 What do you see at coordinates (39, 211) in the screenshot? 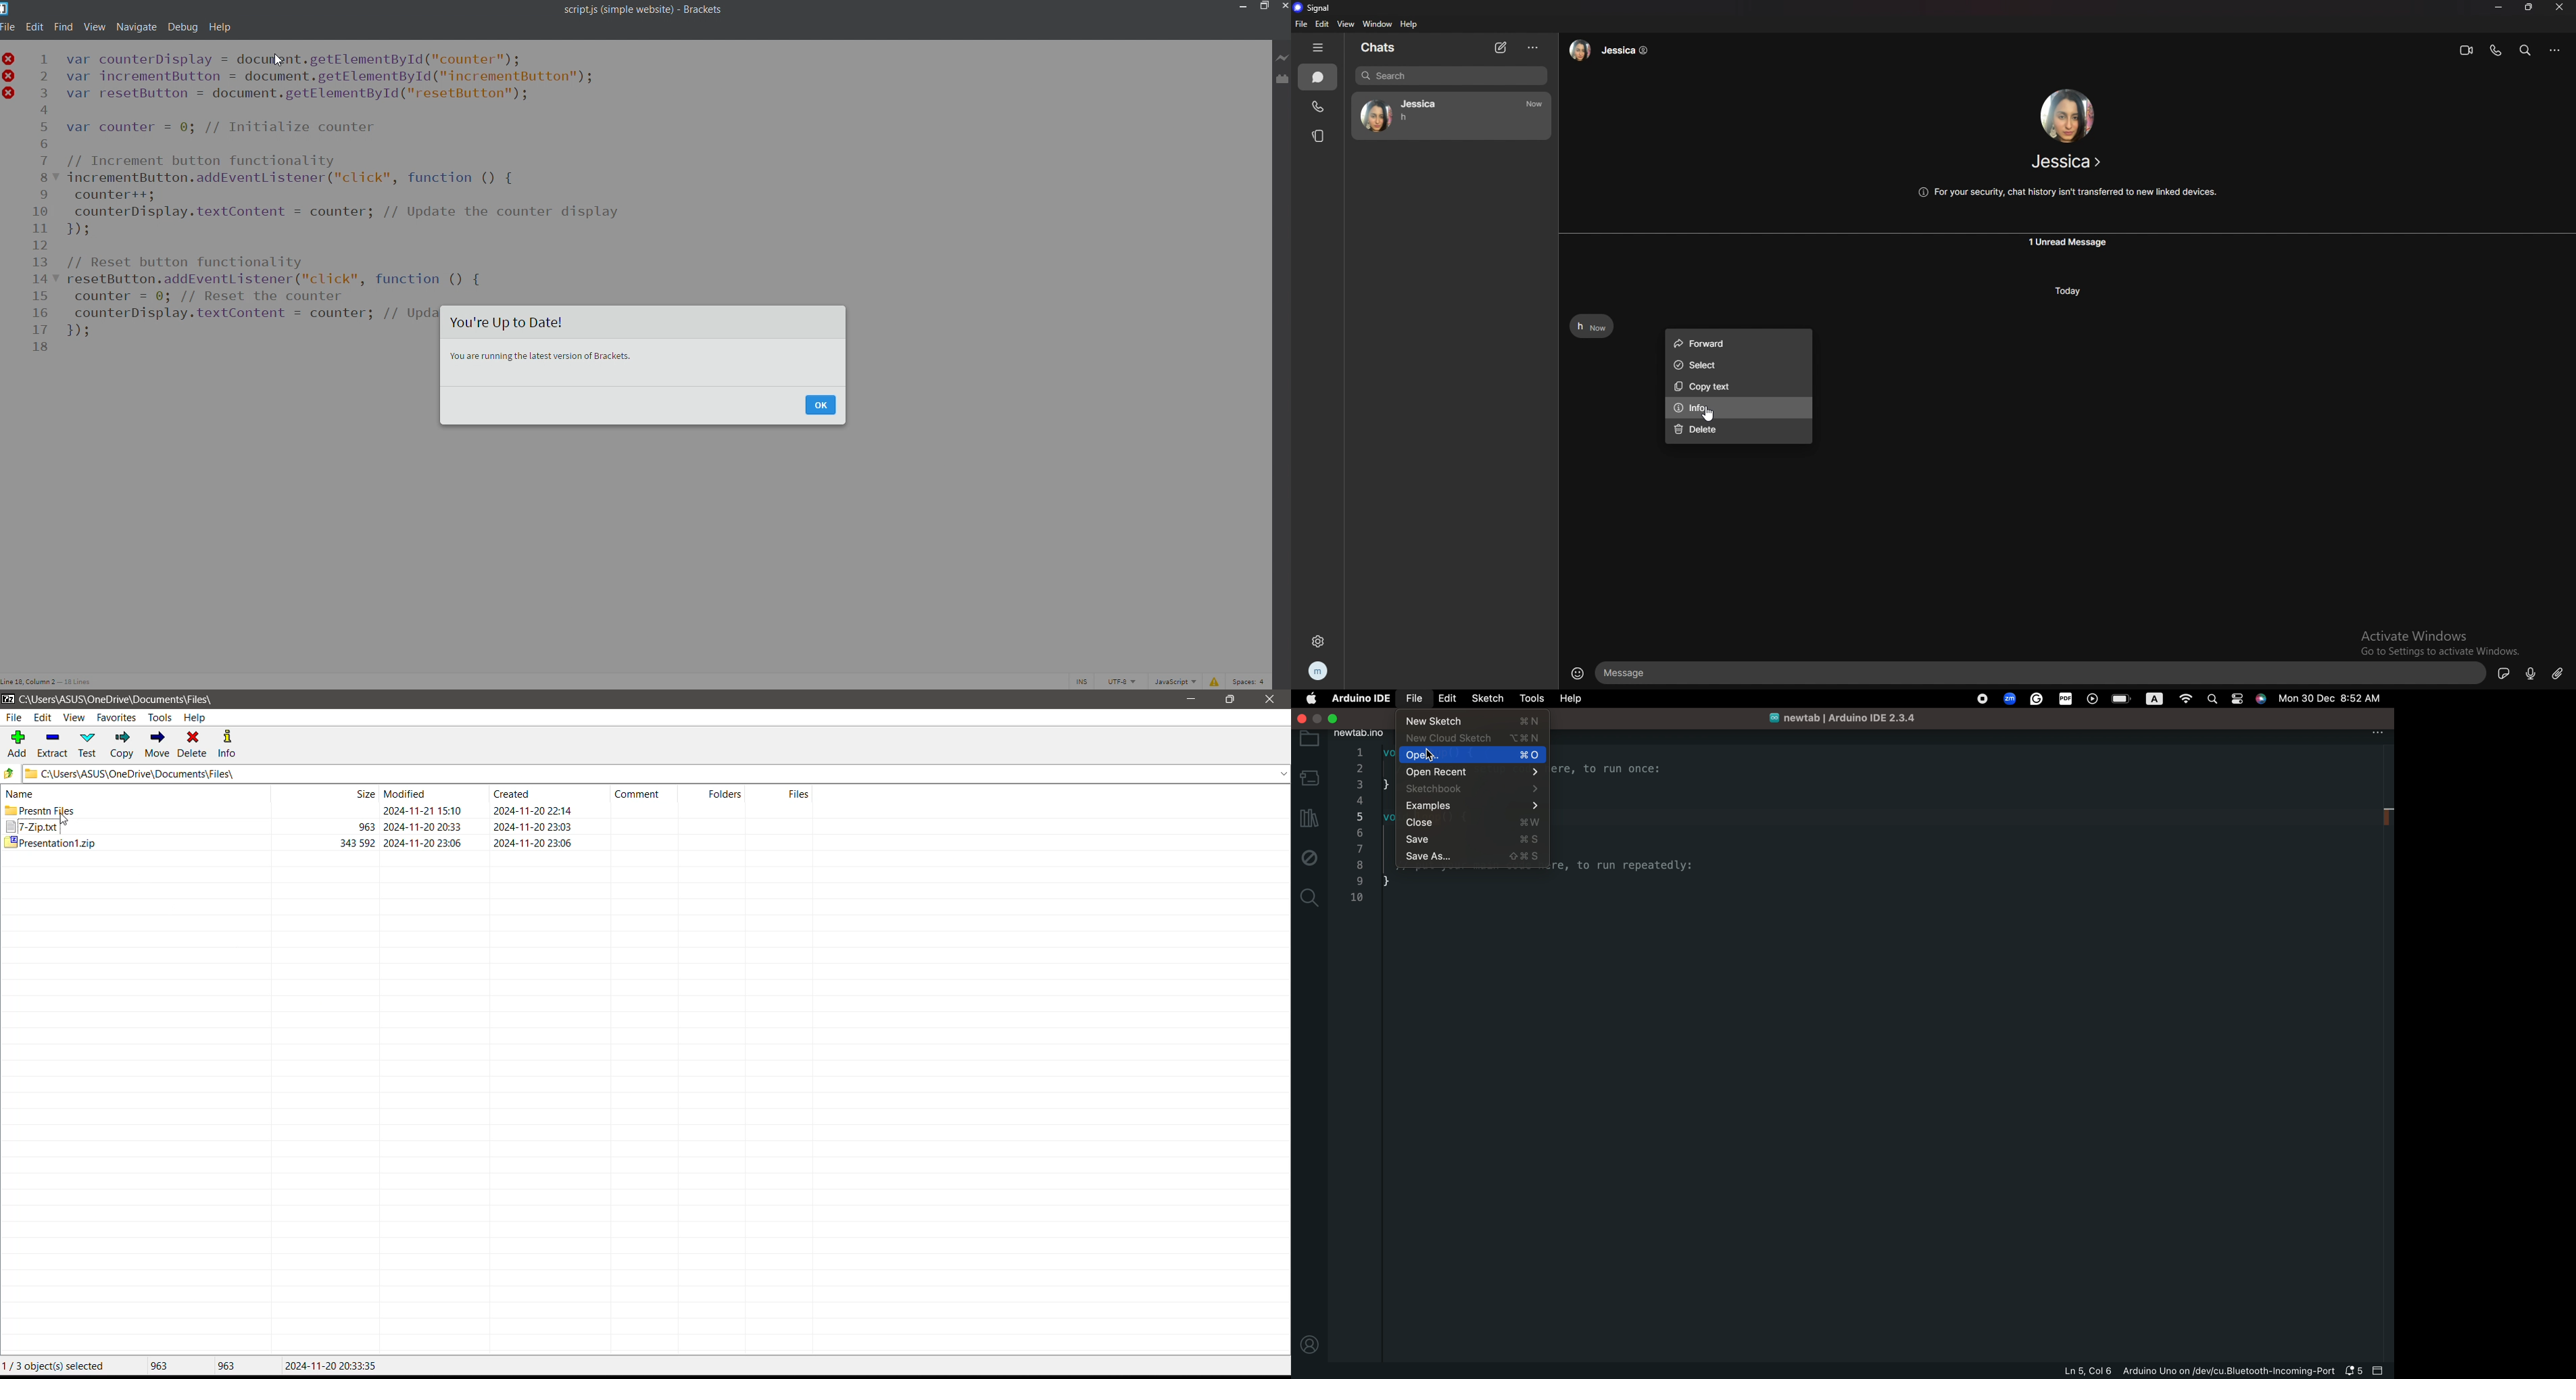
I see `line number` at bounding box center [39, 211].